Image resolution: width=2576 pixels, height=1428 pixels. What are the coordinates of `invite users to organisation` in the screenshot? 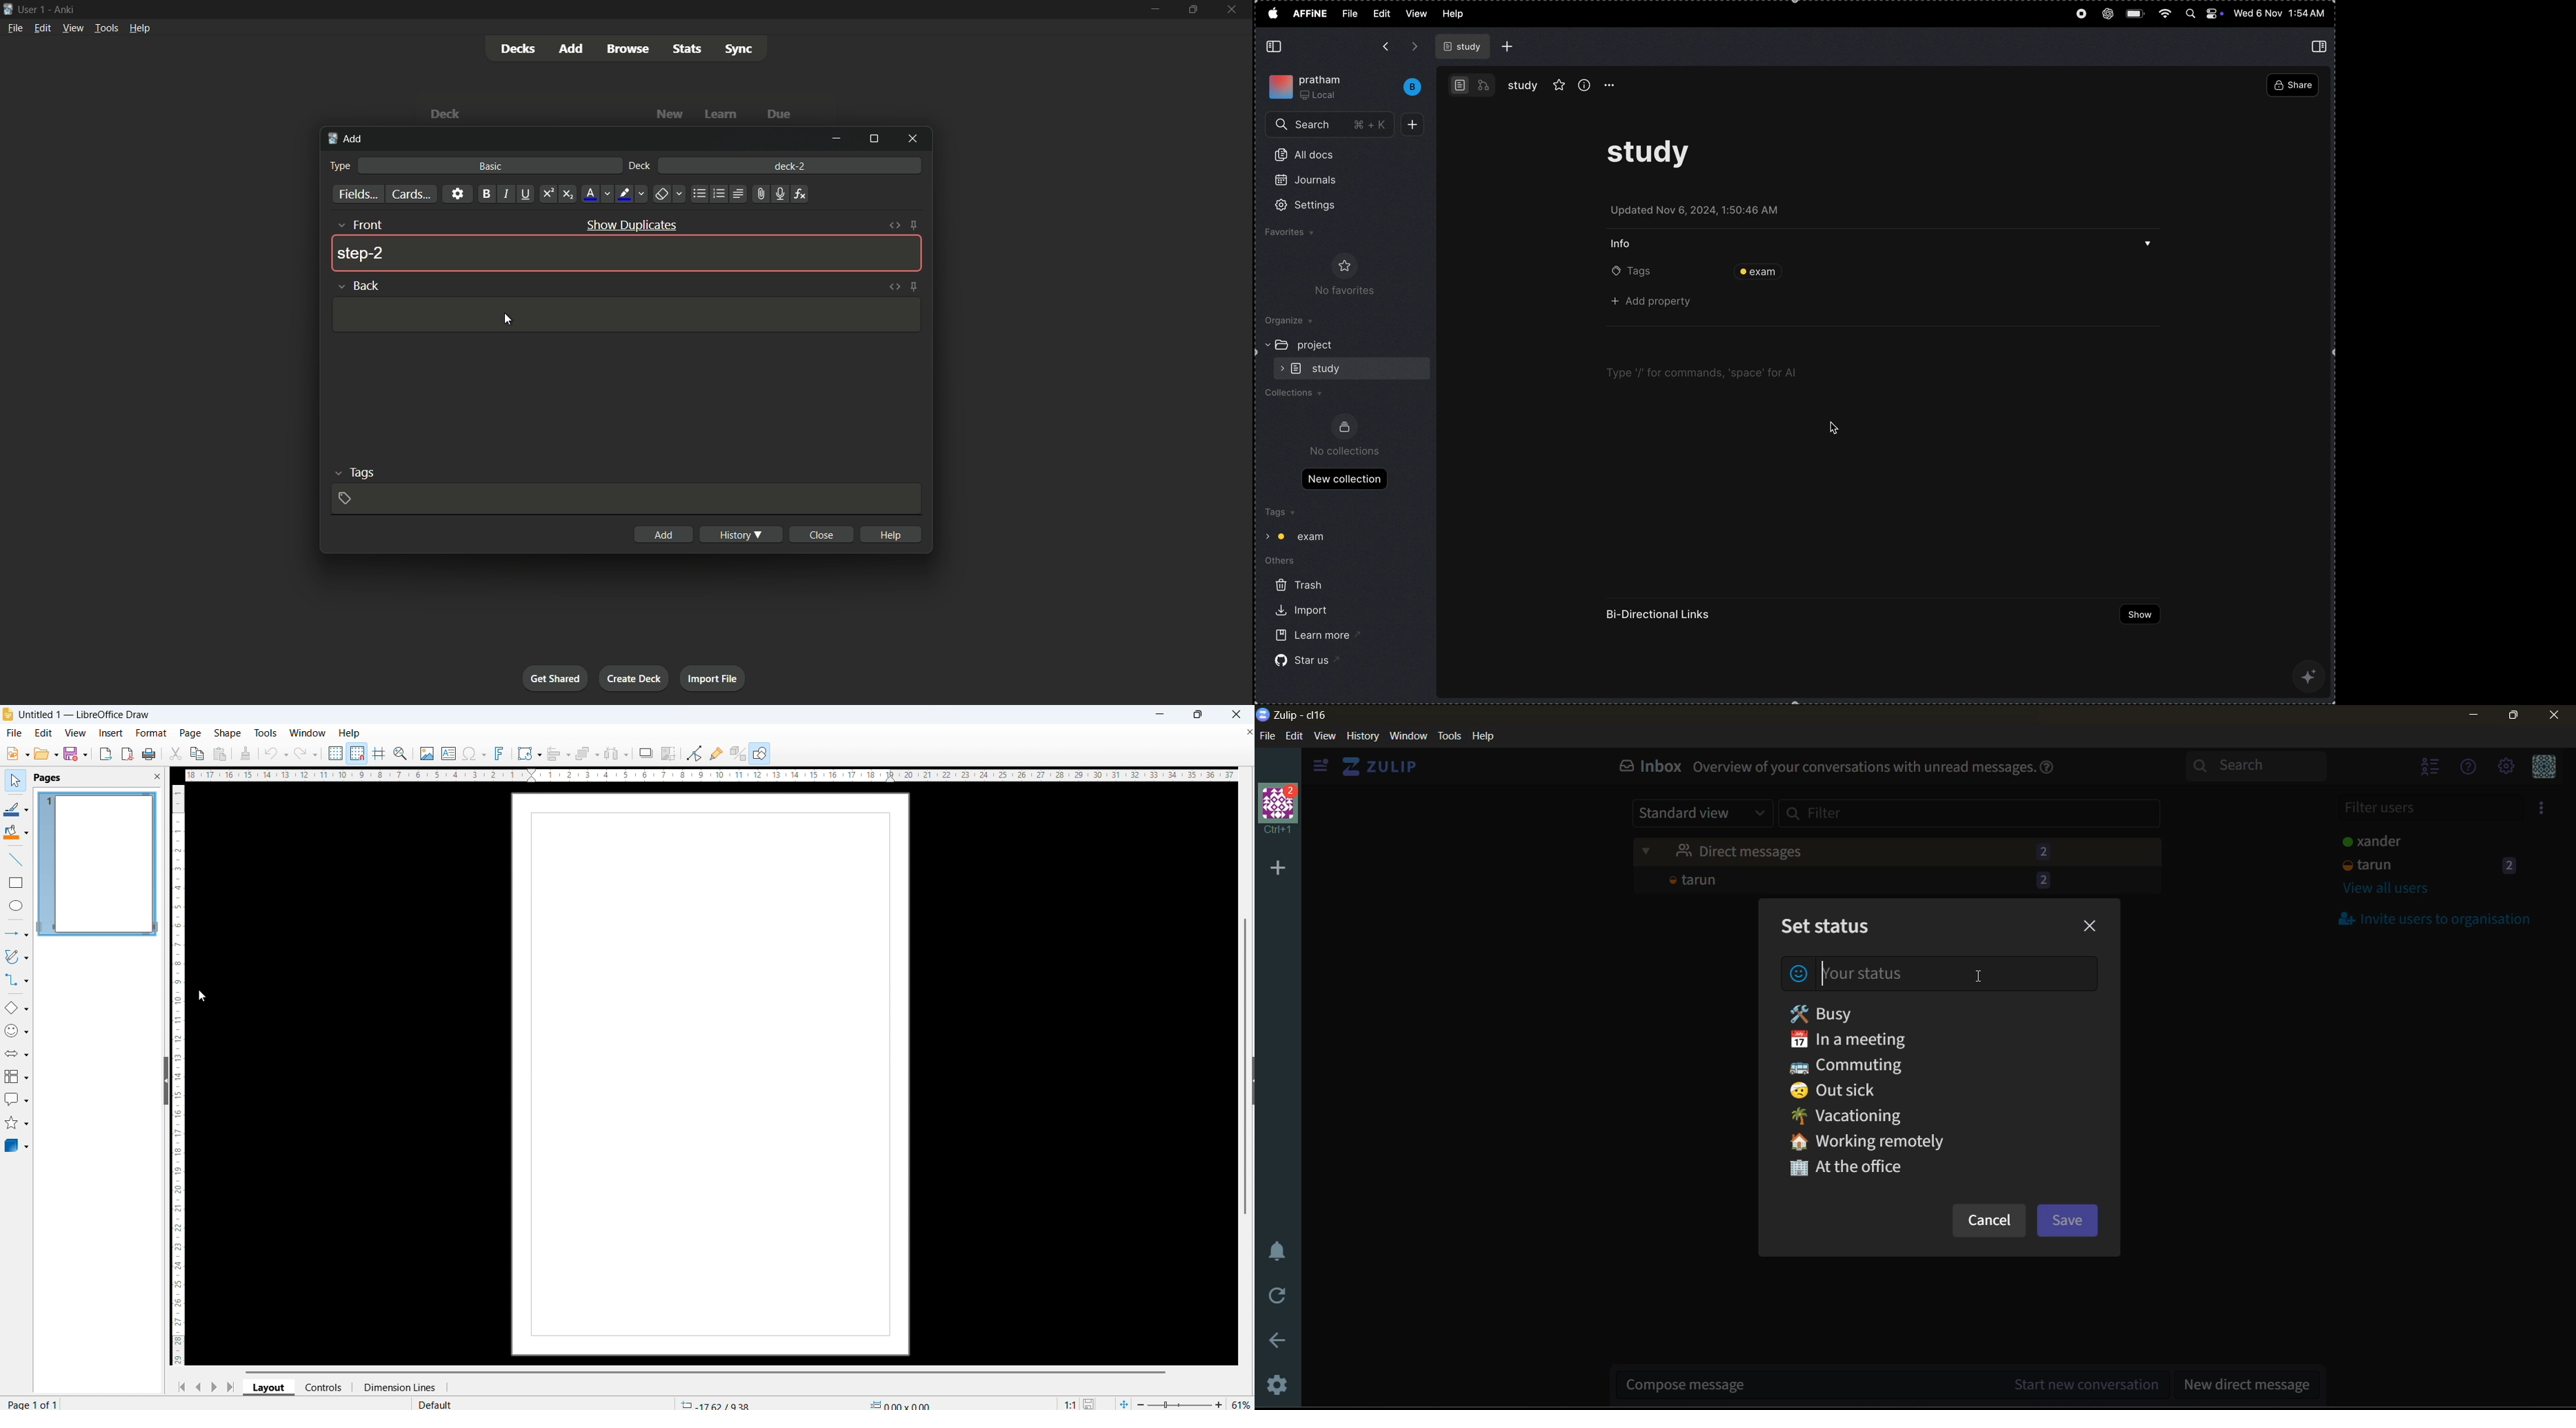 It's located at (2544, 810).